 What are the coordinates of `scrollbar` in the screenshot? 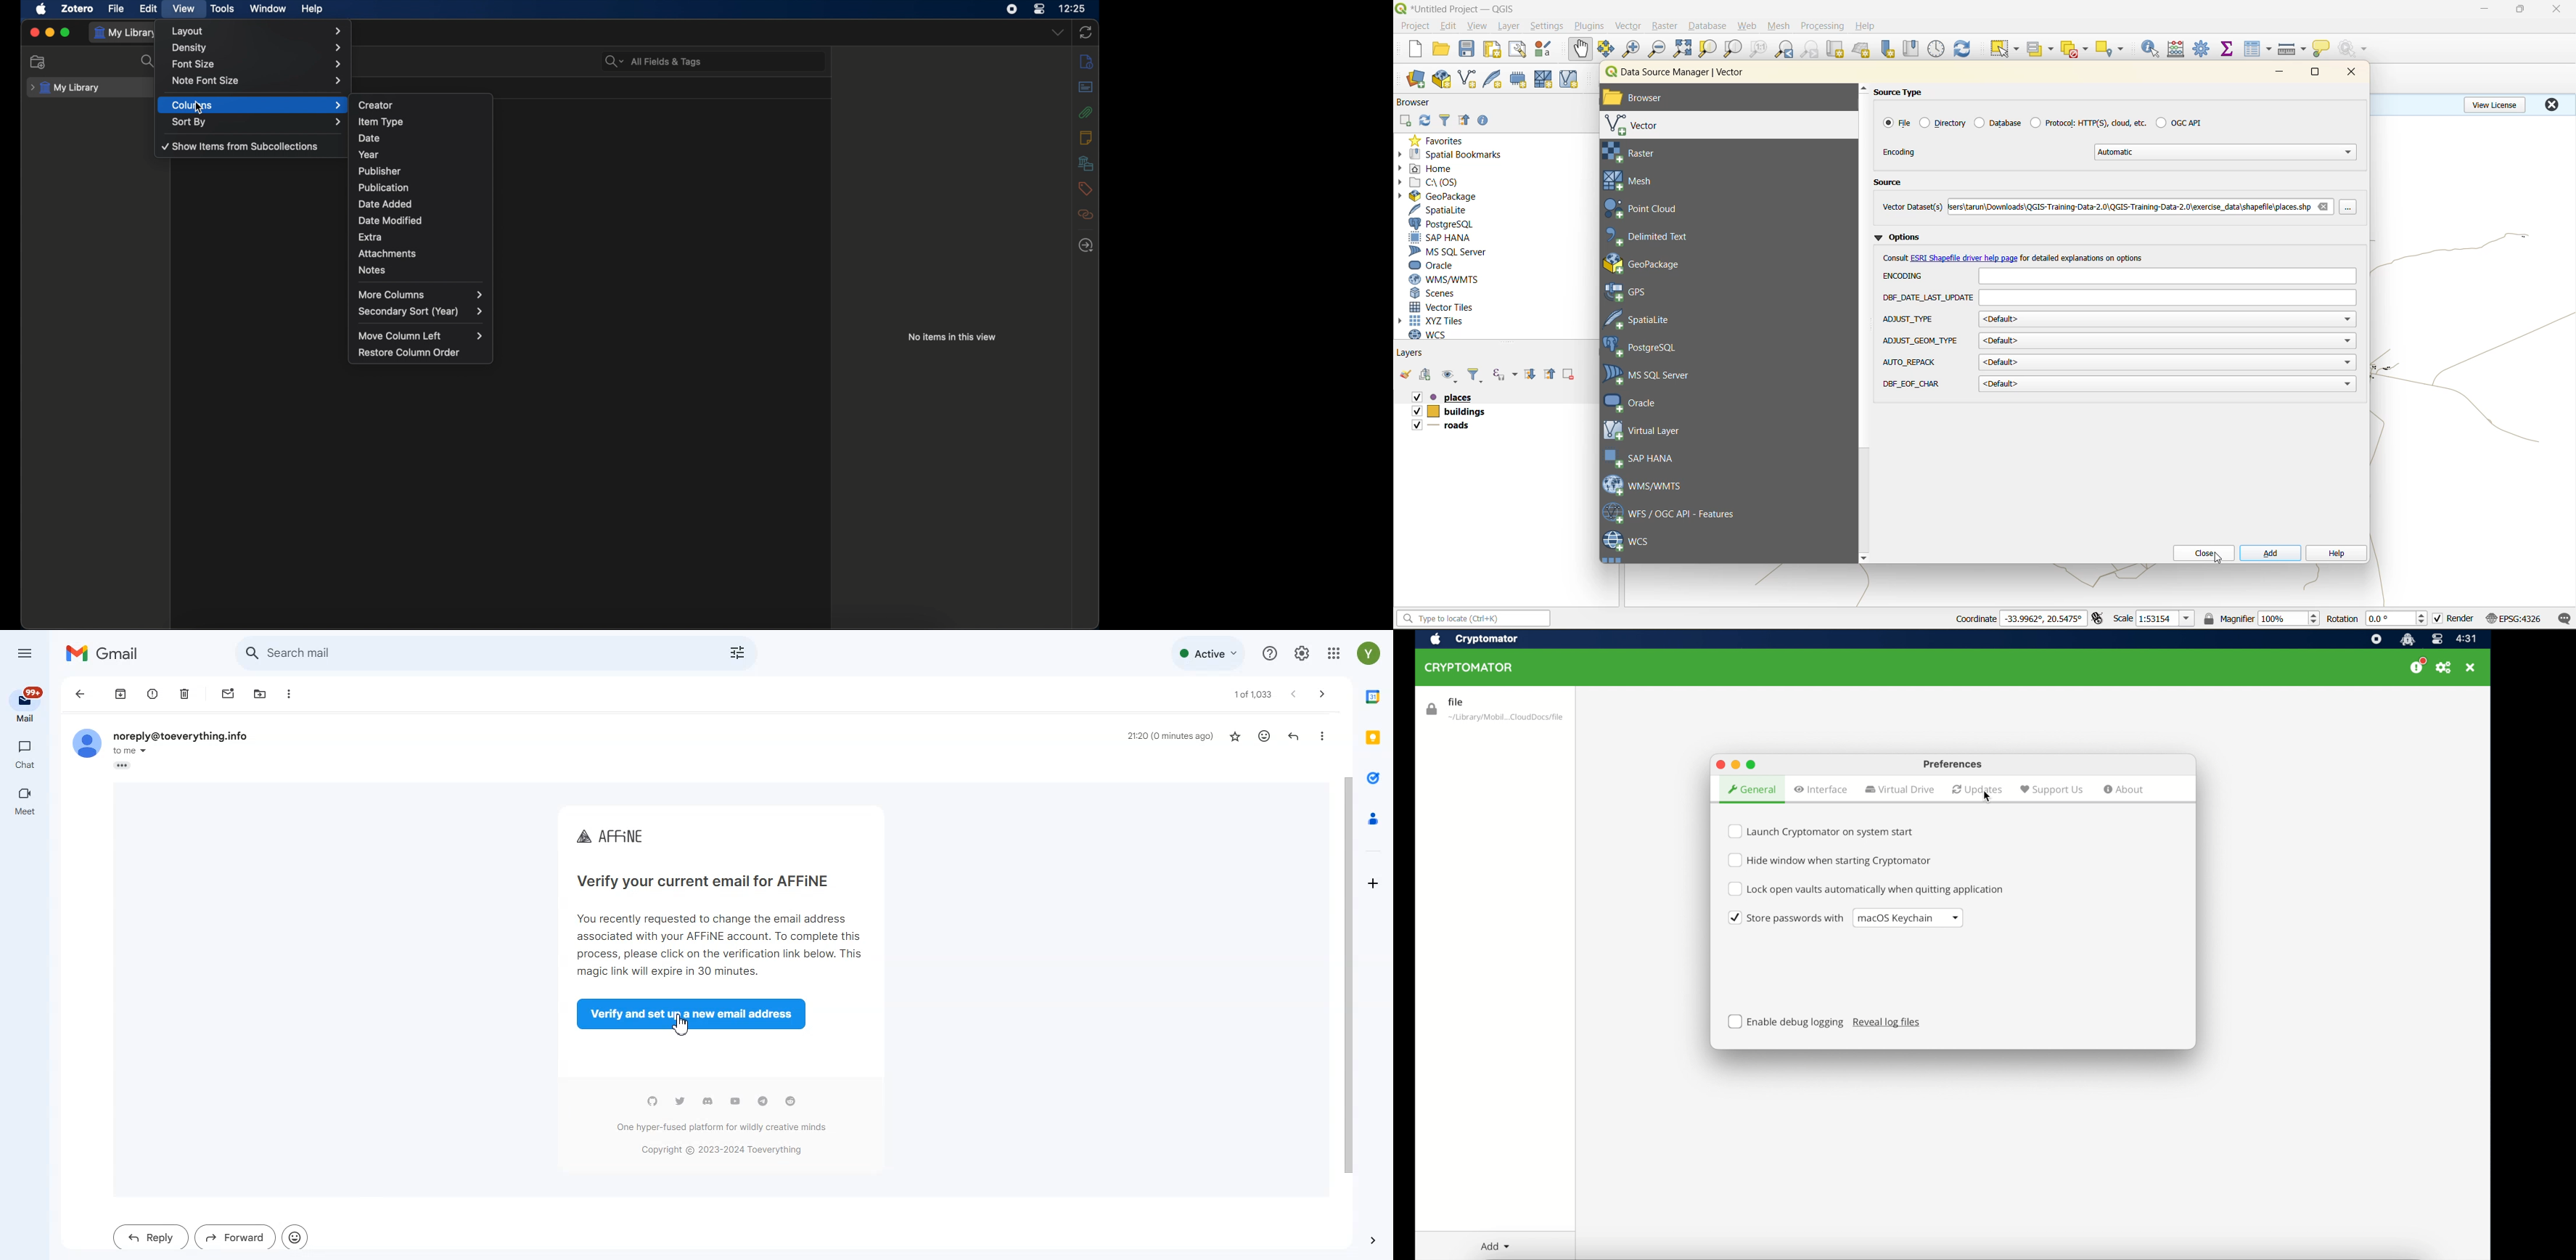 It's located at (1865, 323).